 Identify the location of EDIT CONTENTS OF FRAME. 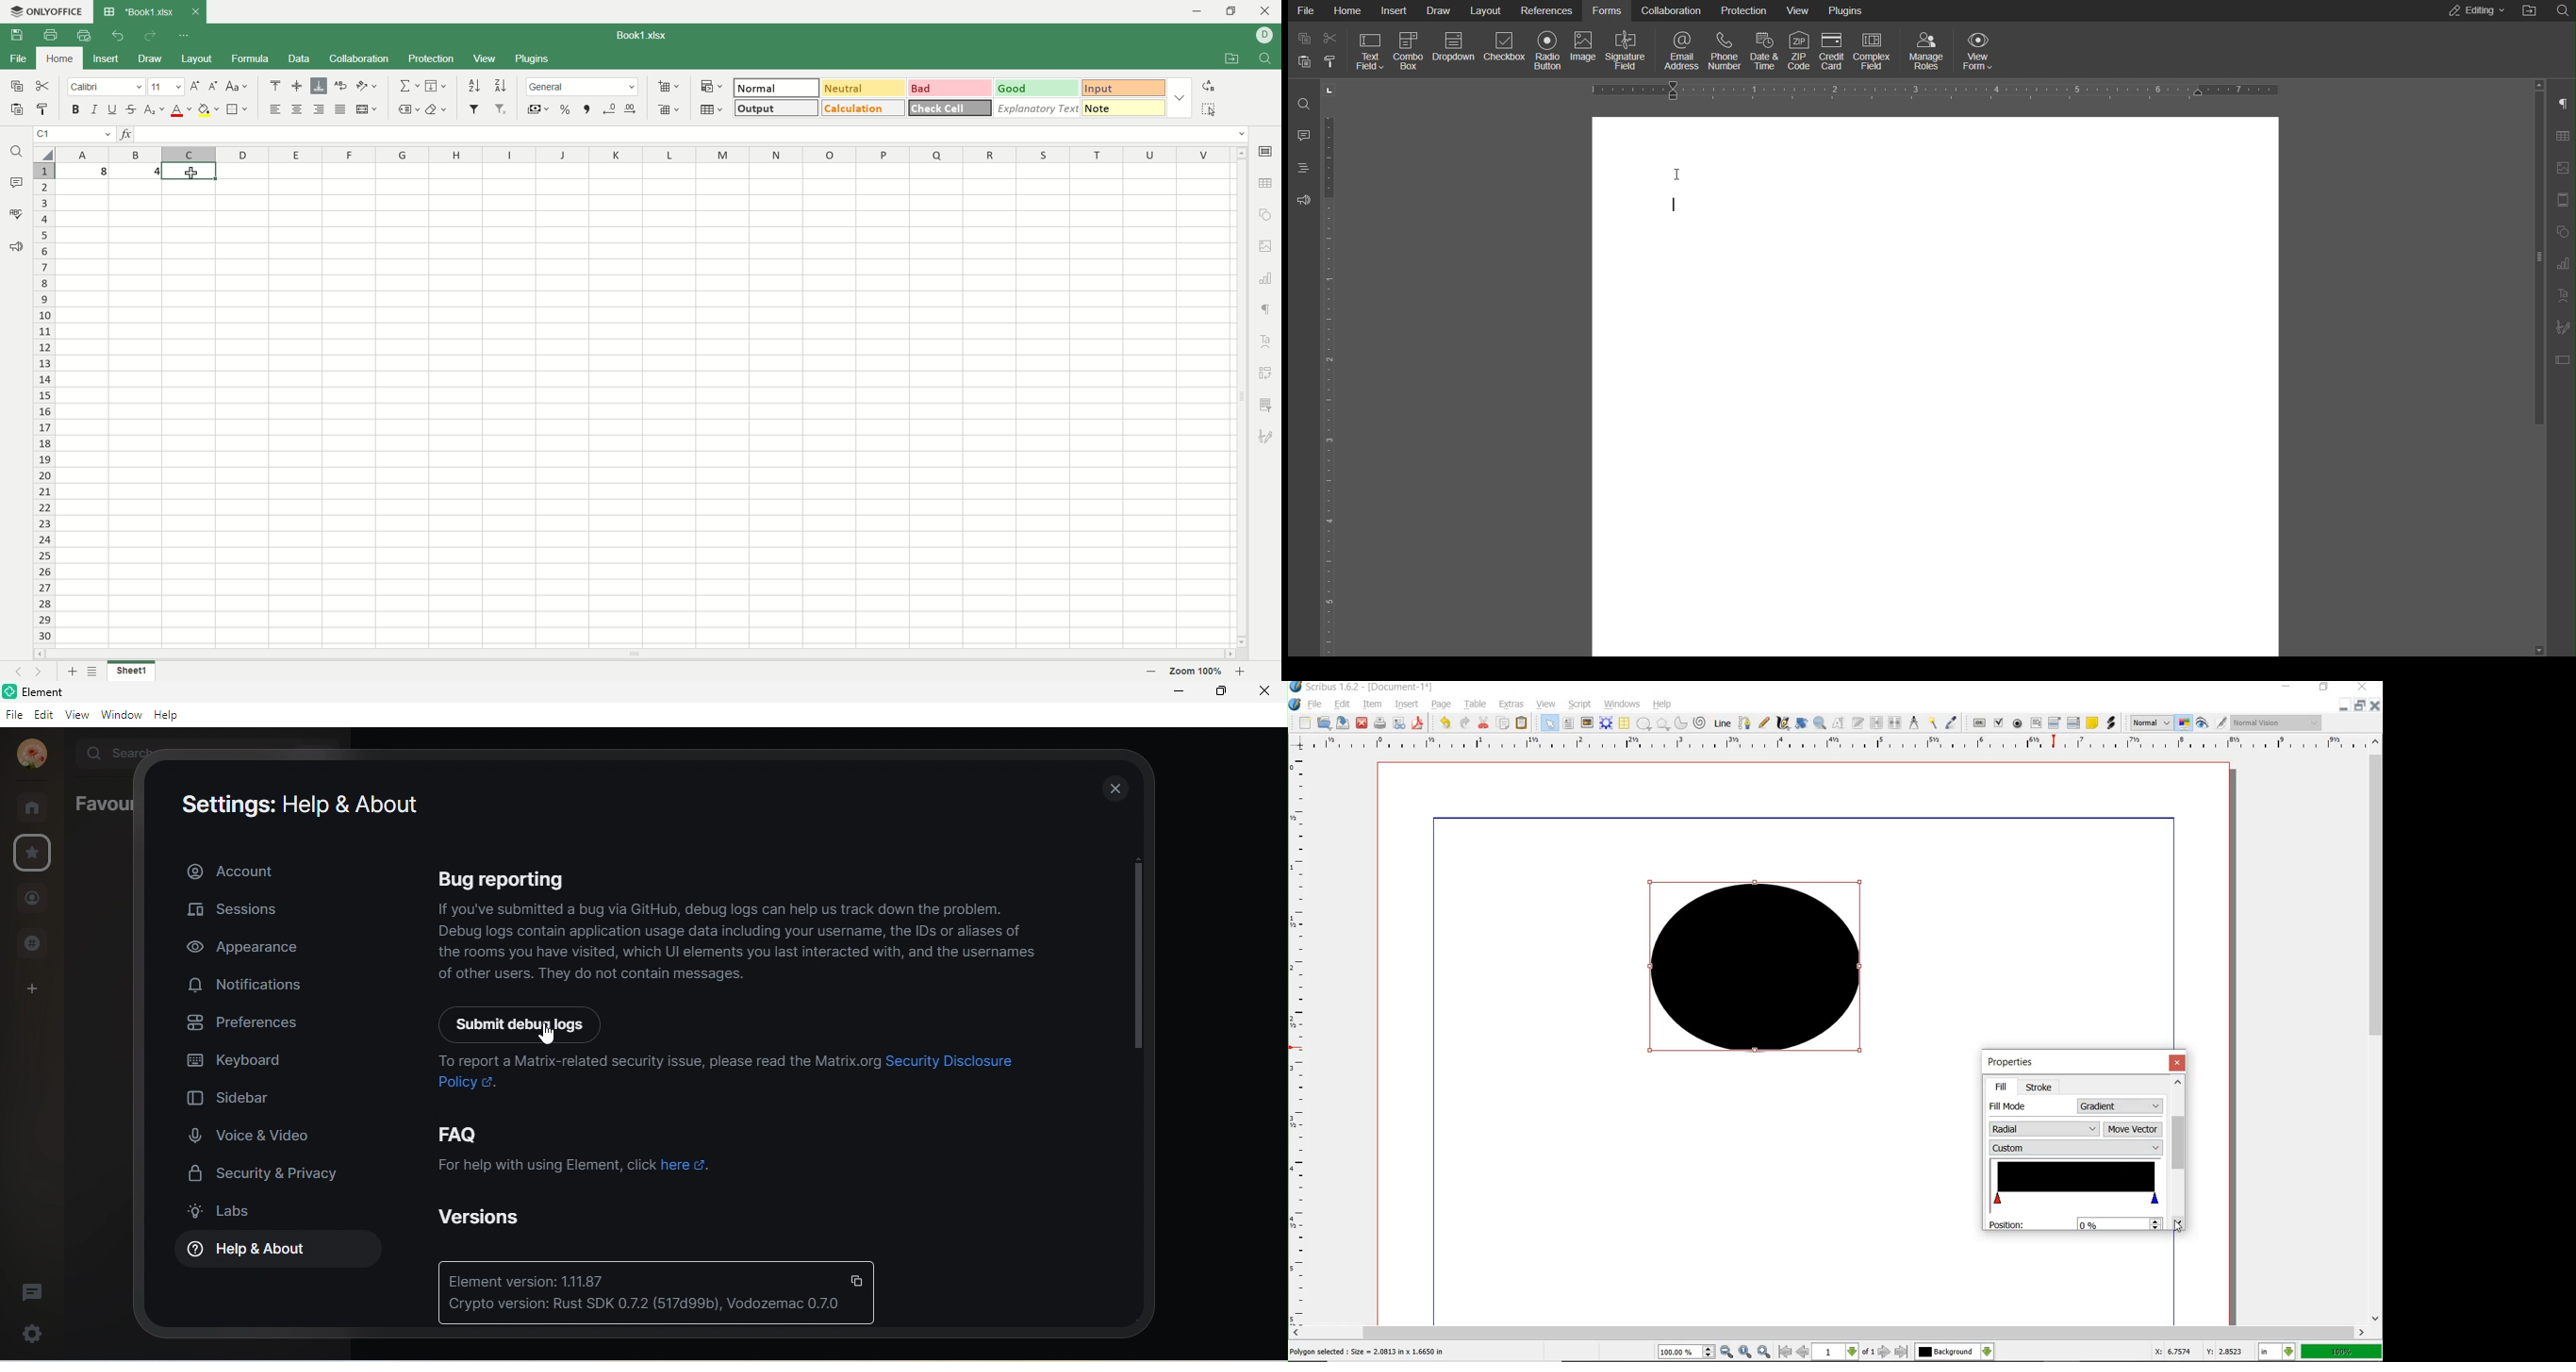
(1838, 722).